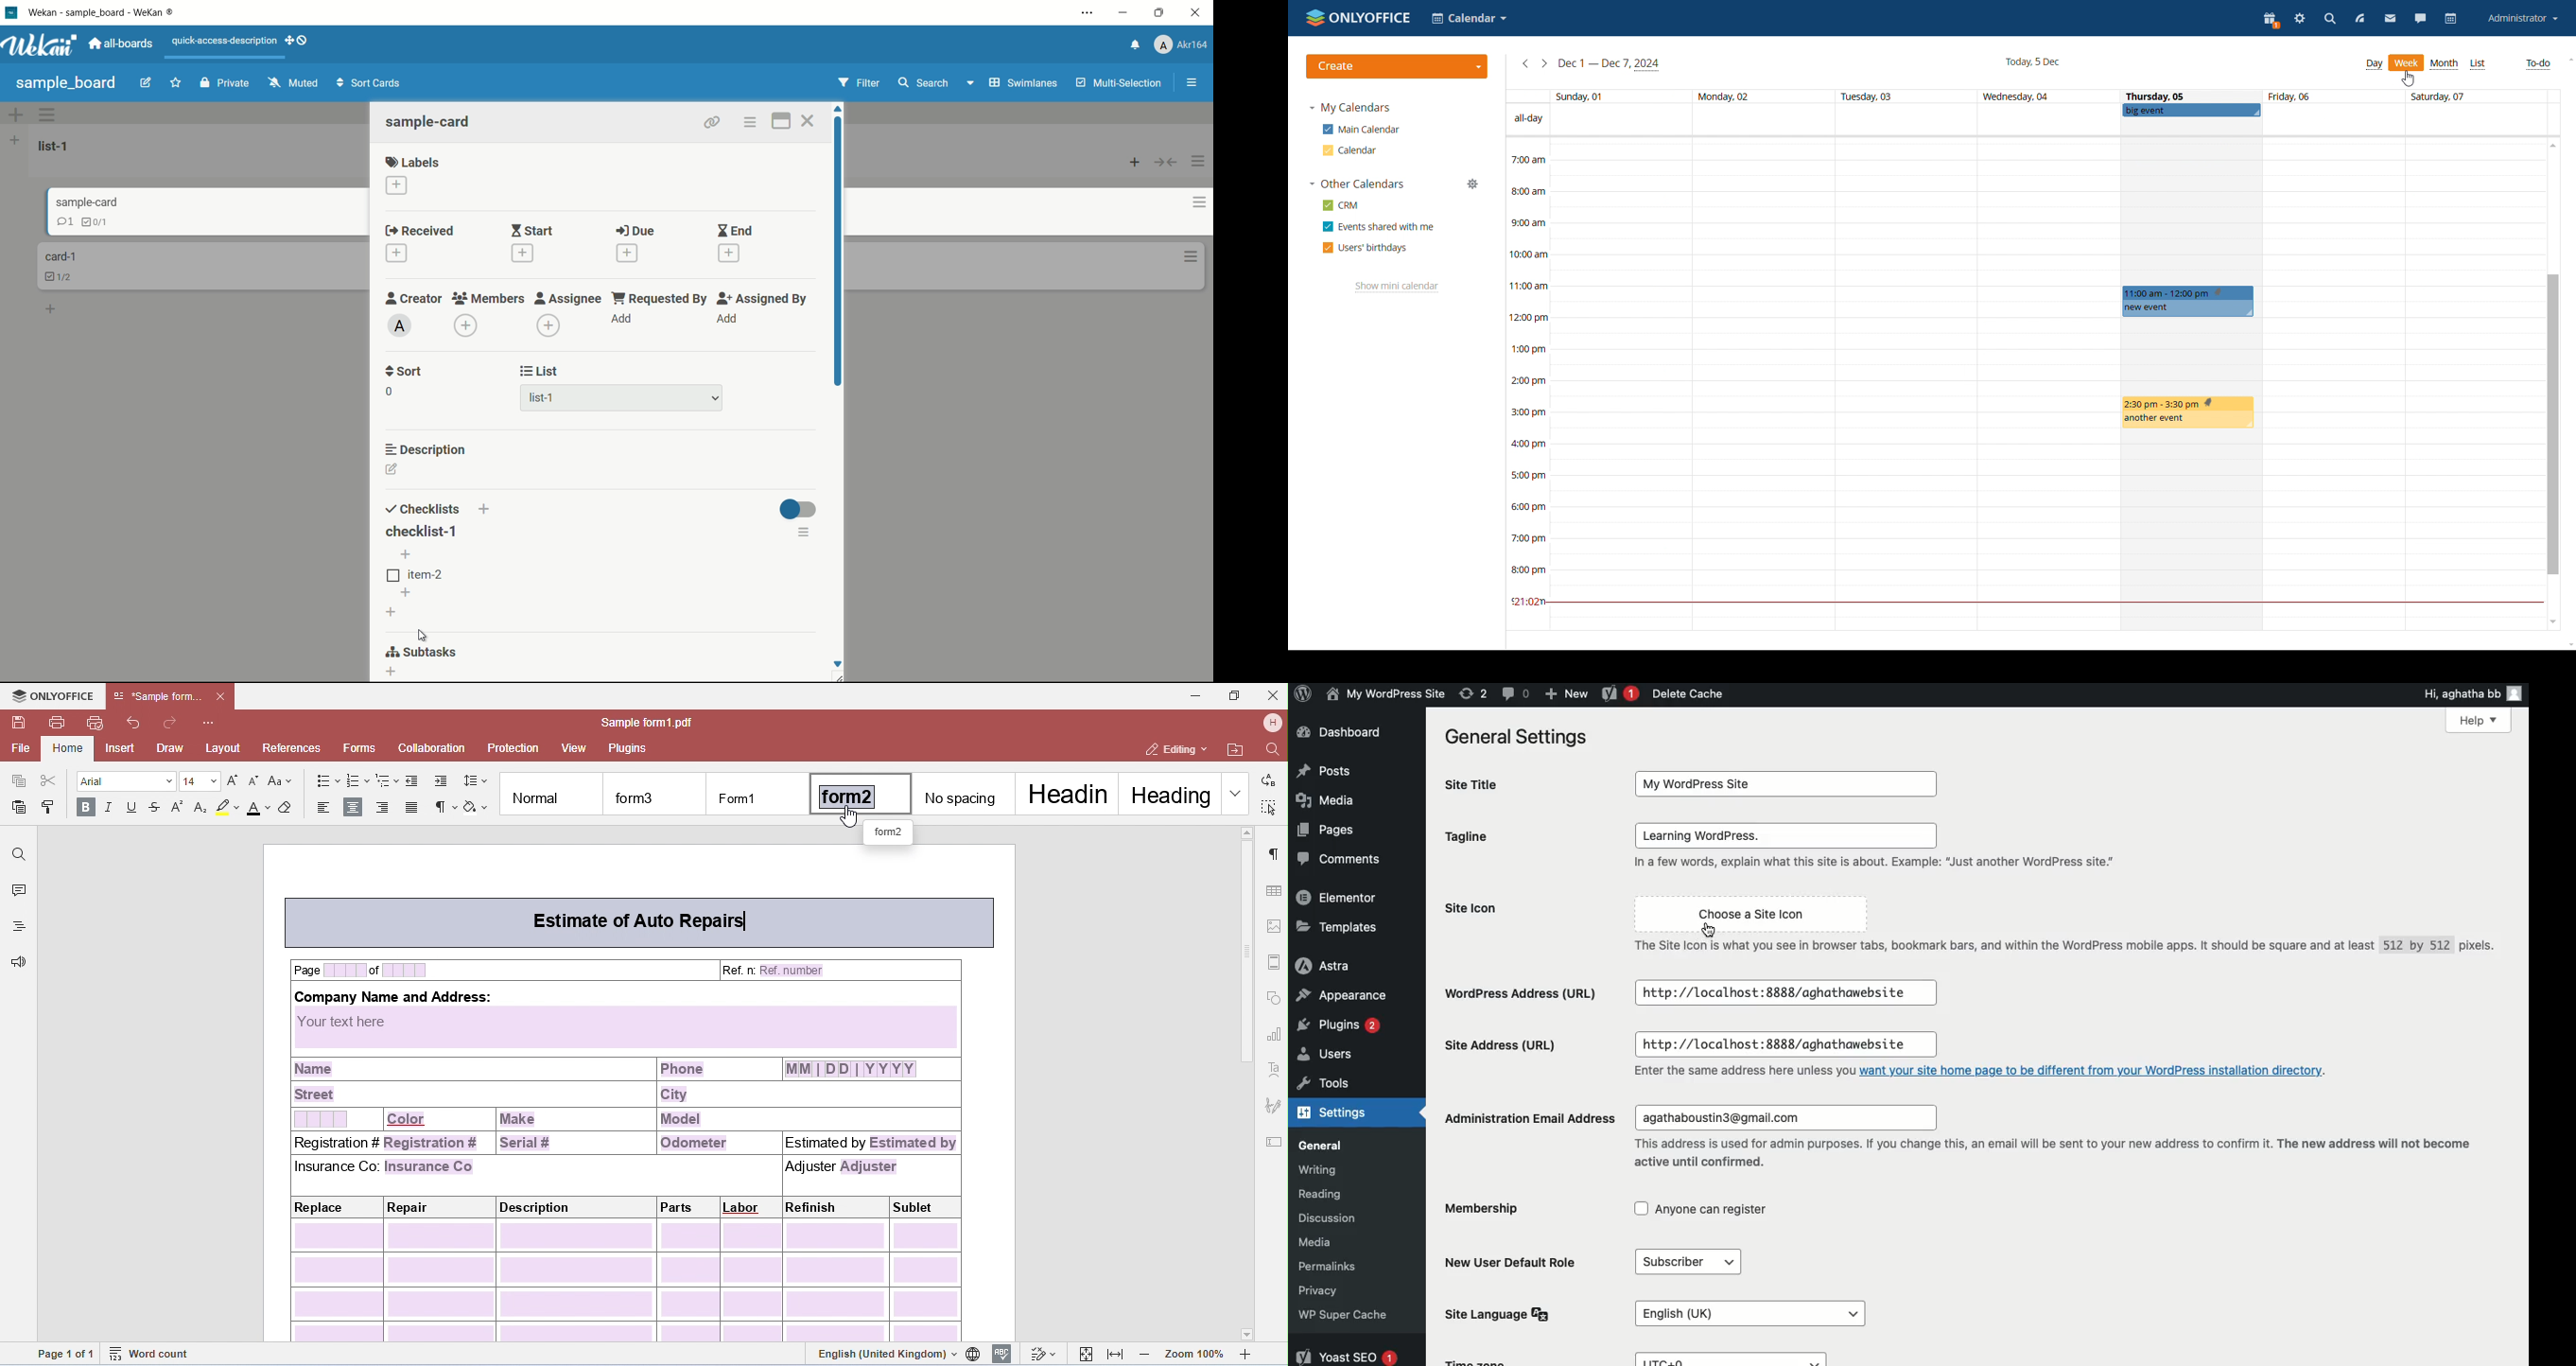  Describe the element at coordinates (1483, 786) in the screenshot. I see `Site title` at that location.